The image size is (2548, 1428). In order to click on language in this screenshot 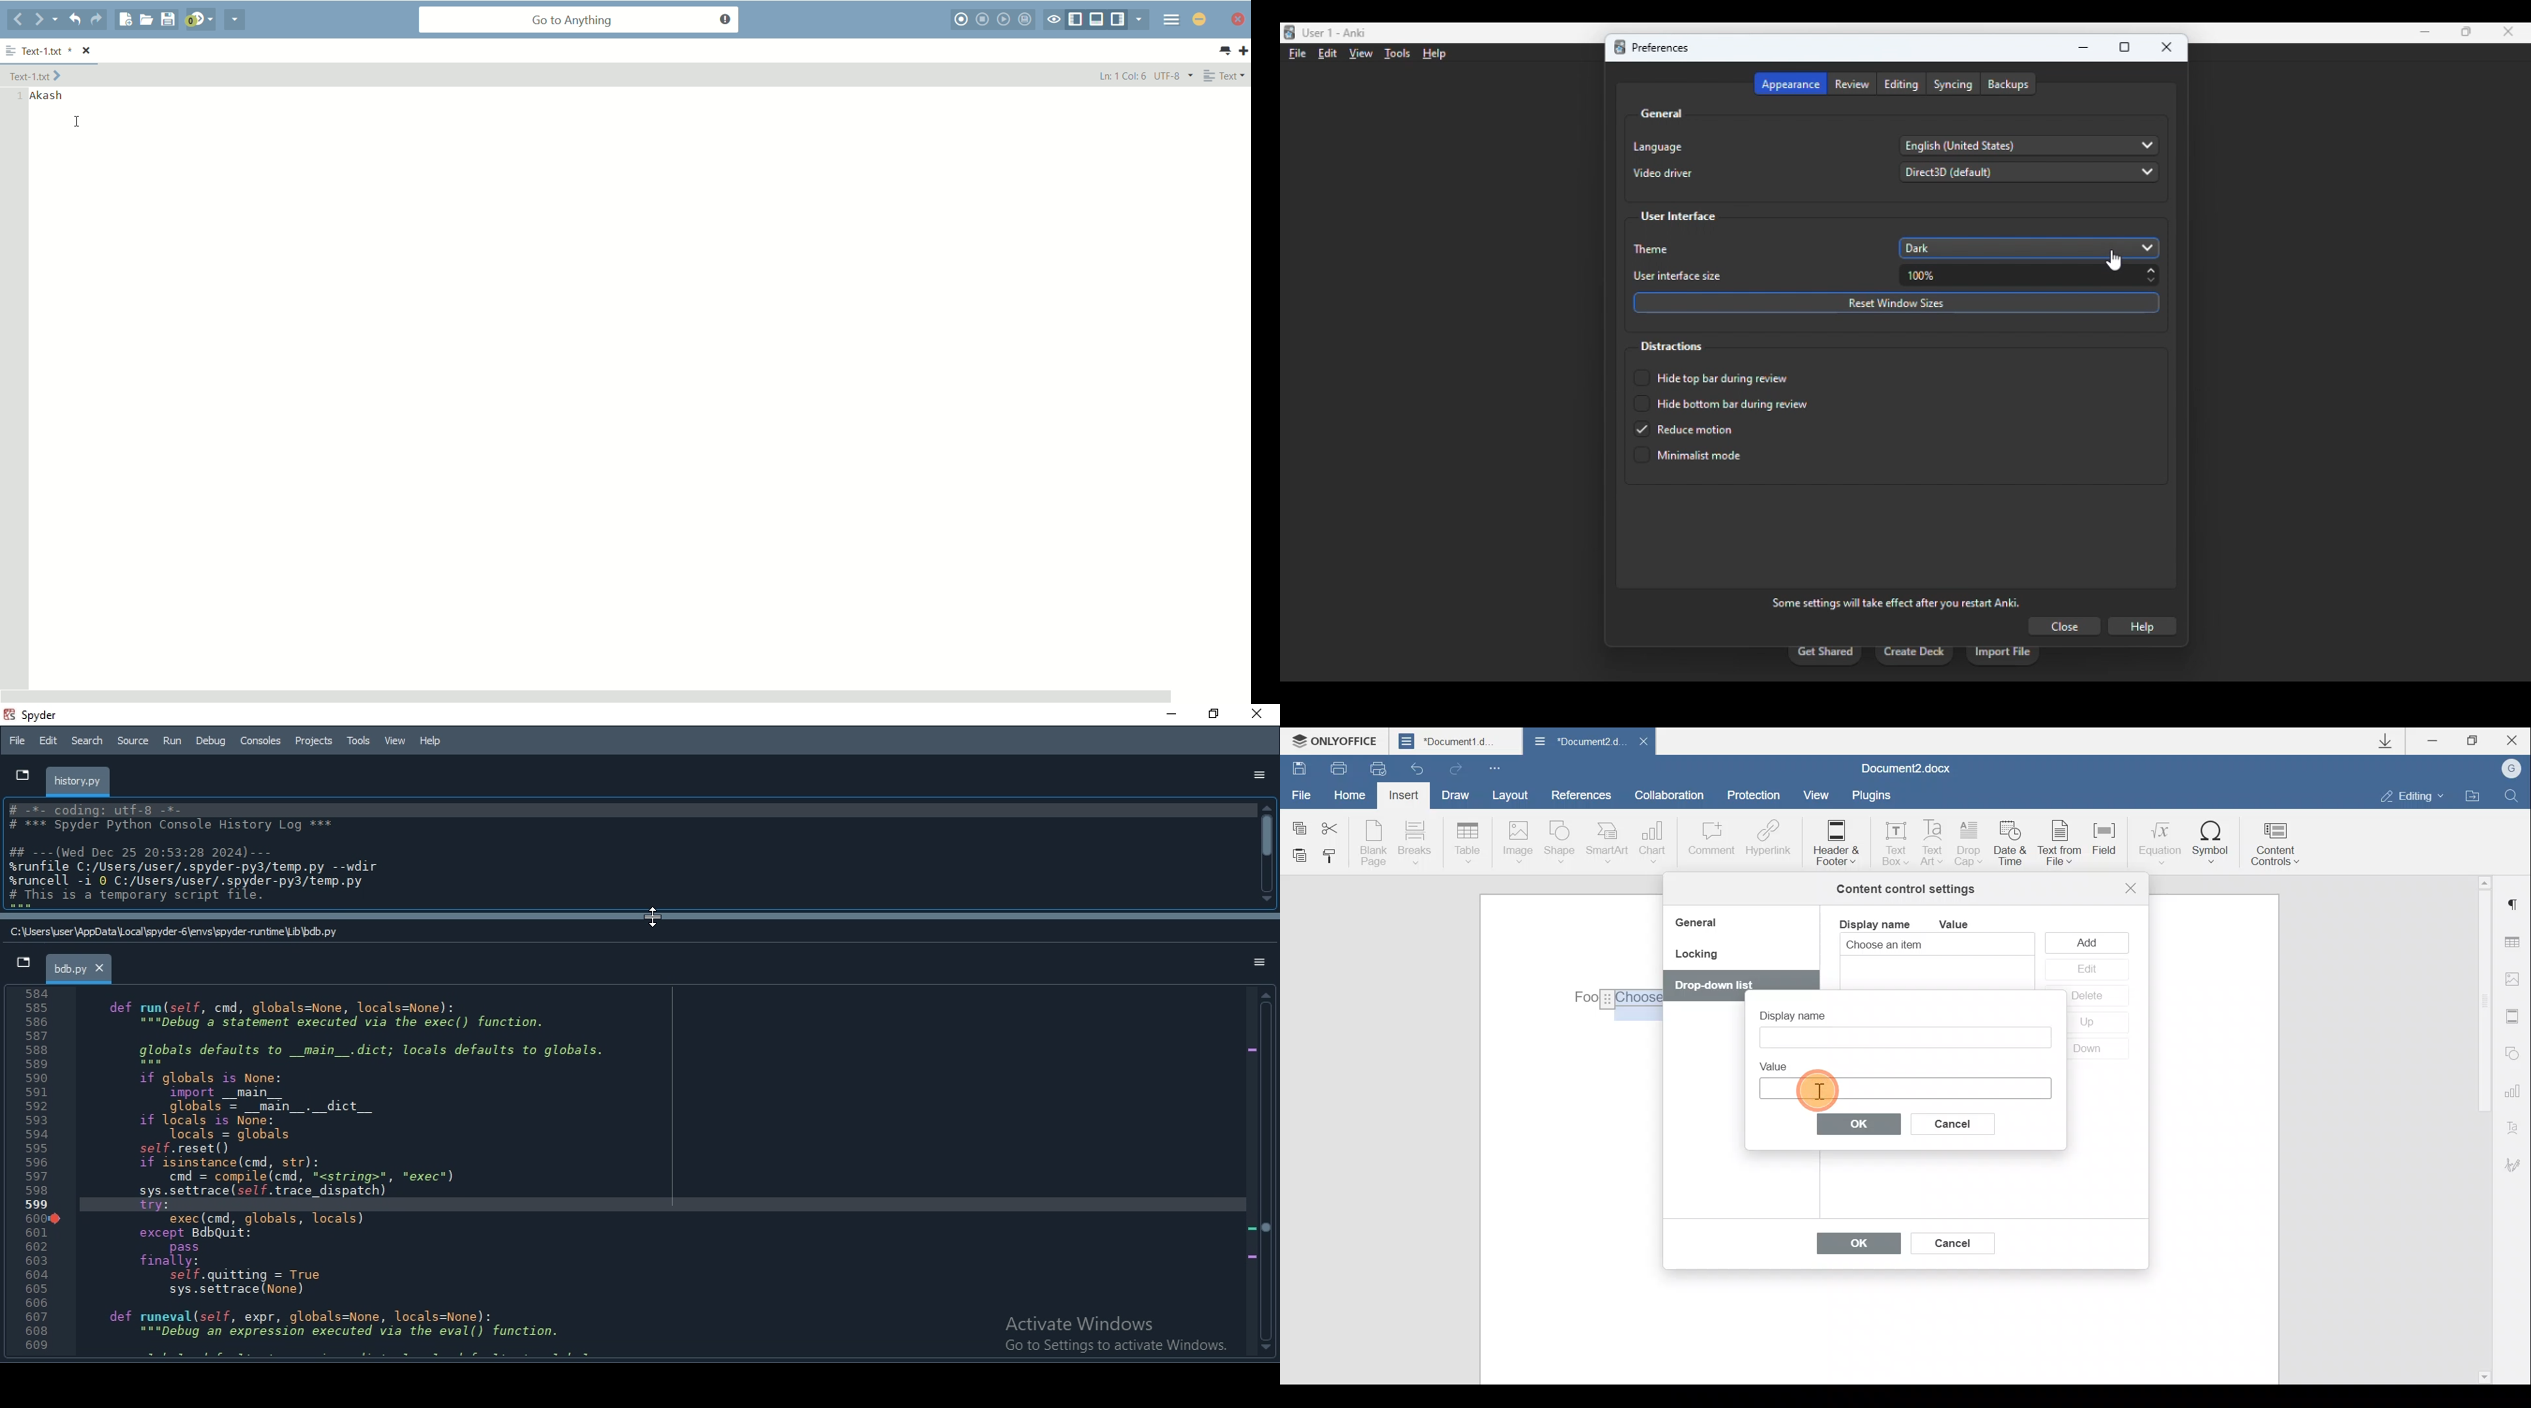, I will do `click(1657, 147)`.